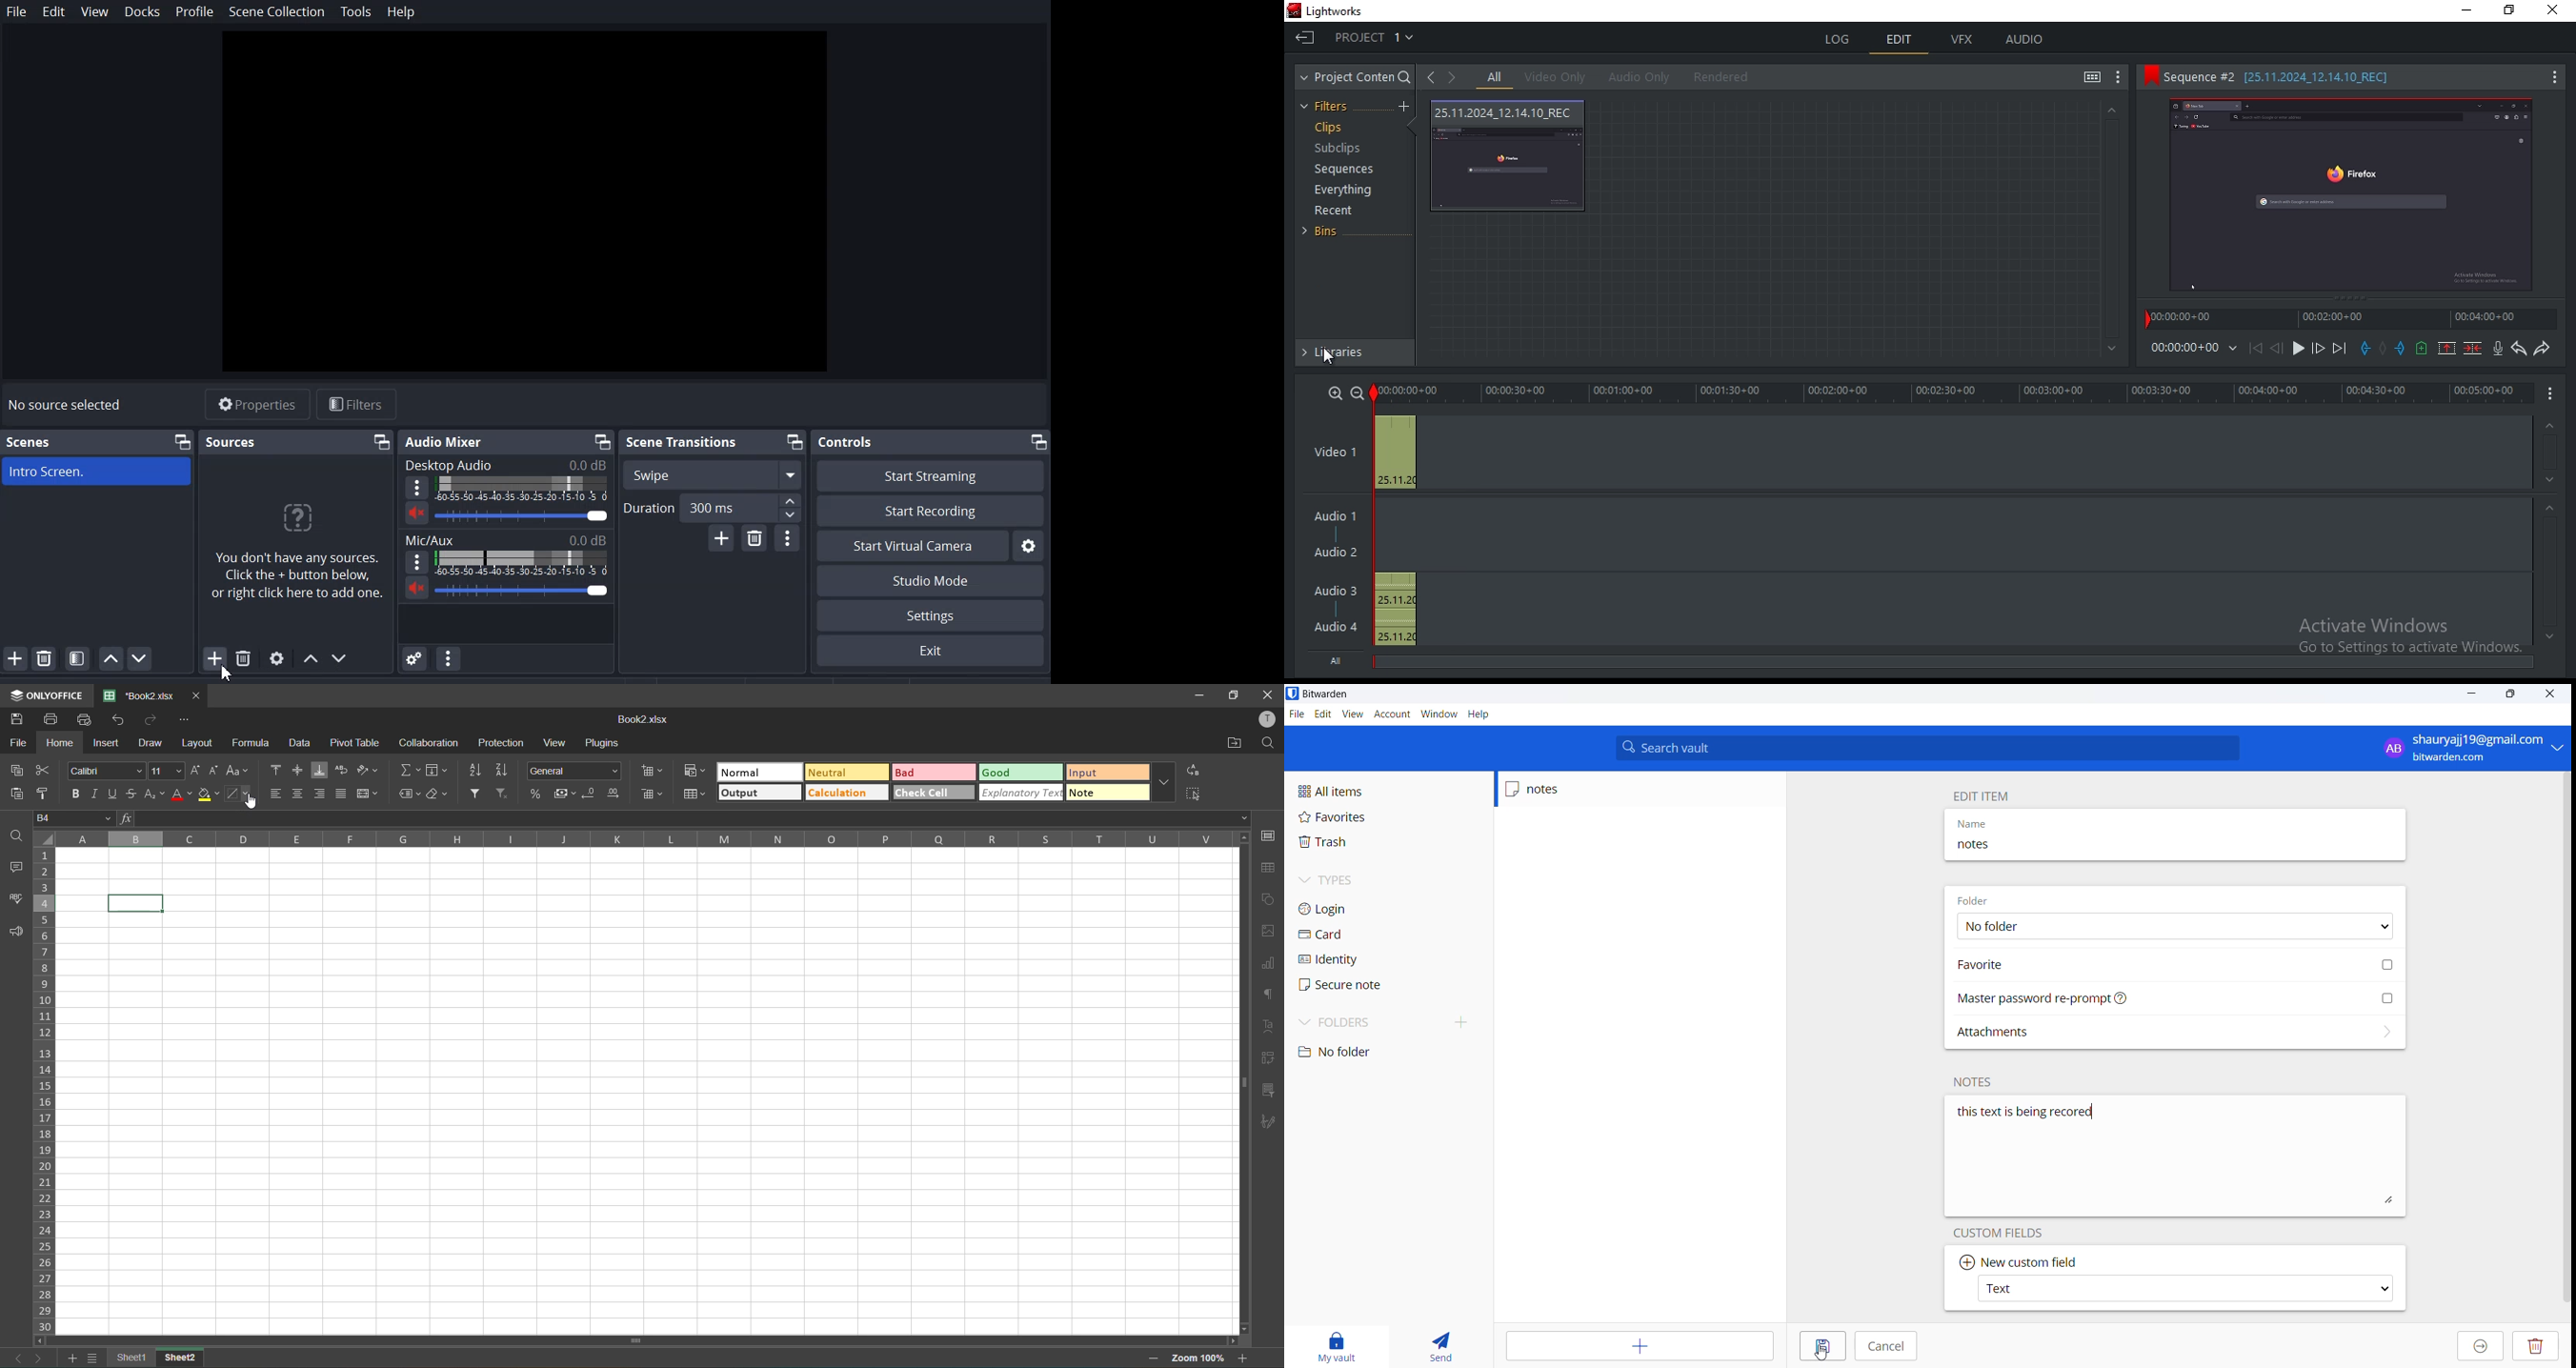 The width and height of the screenshot is (2576, 1372). Describe the element at coordinates (13, 900) in the screenshot. I see `spellcheck` at that location.